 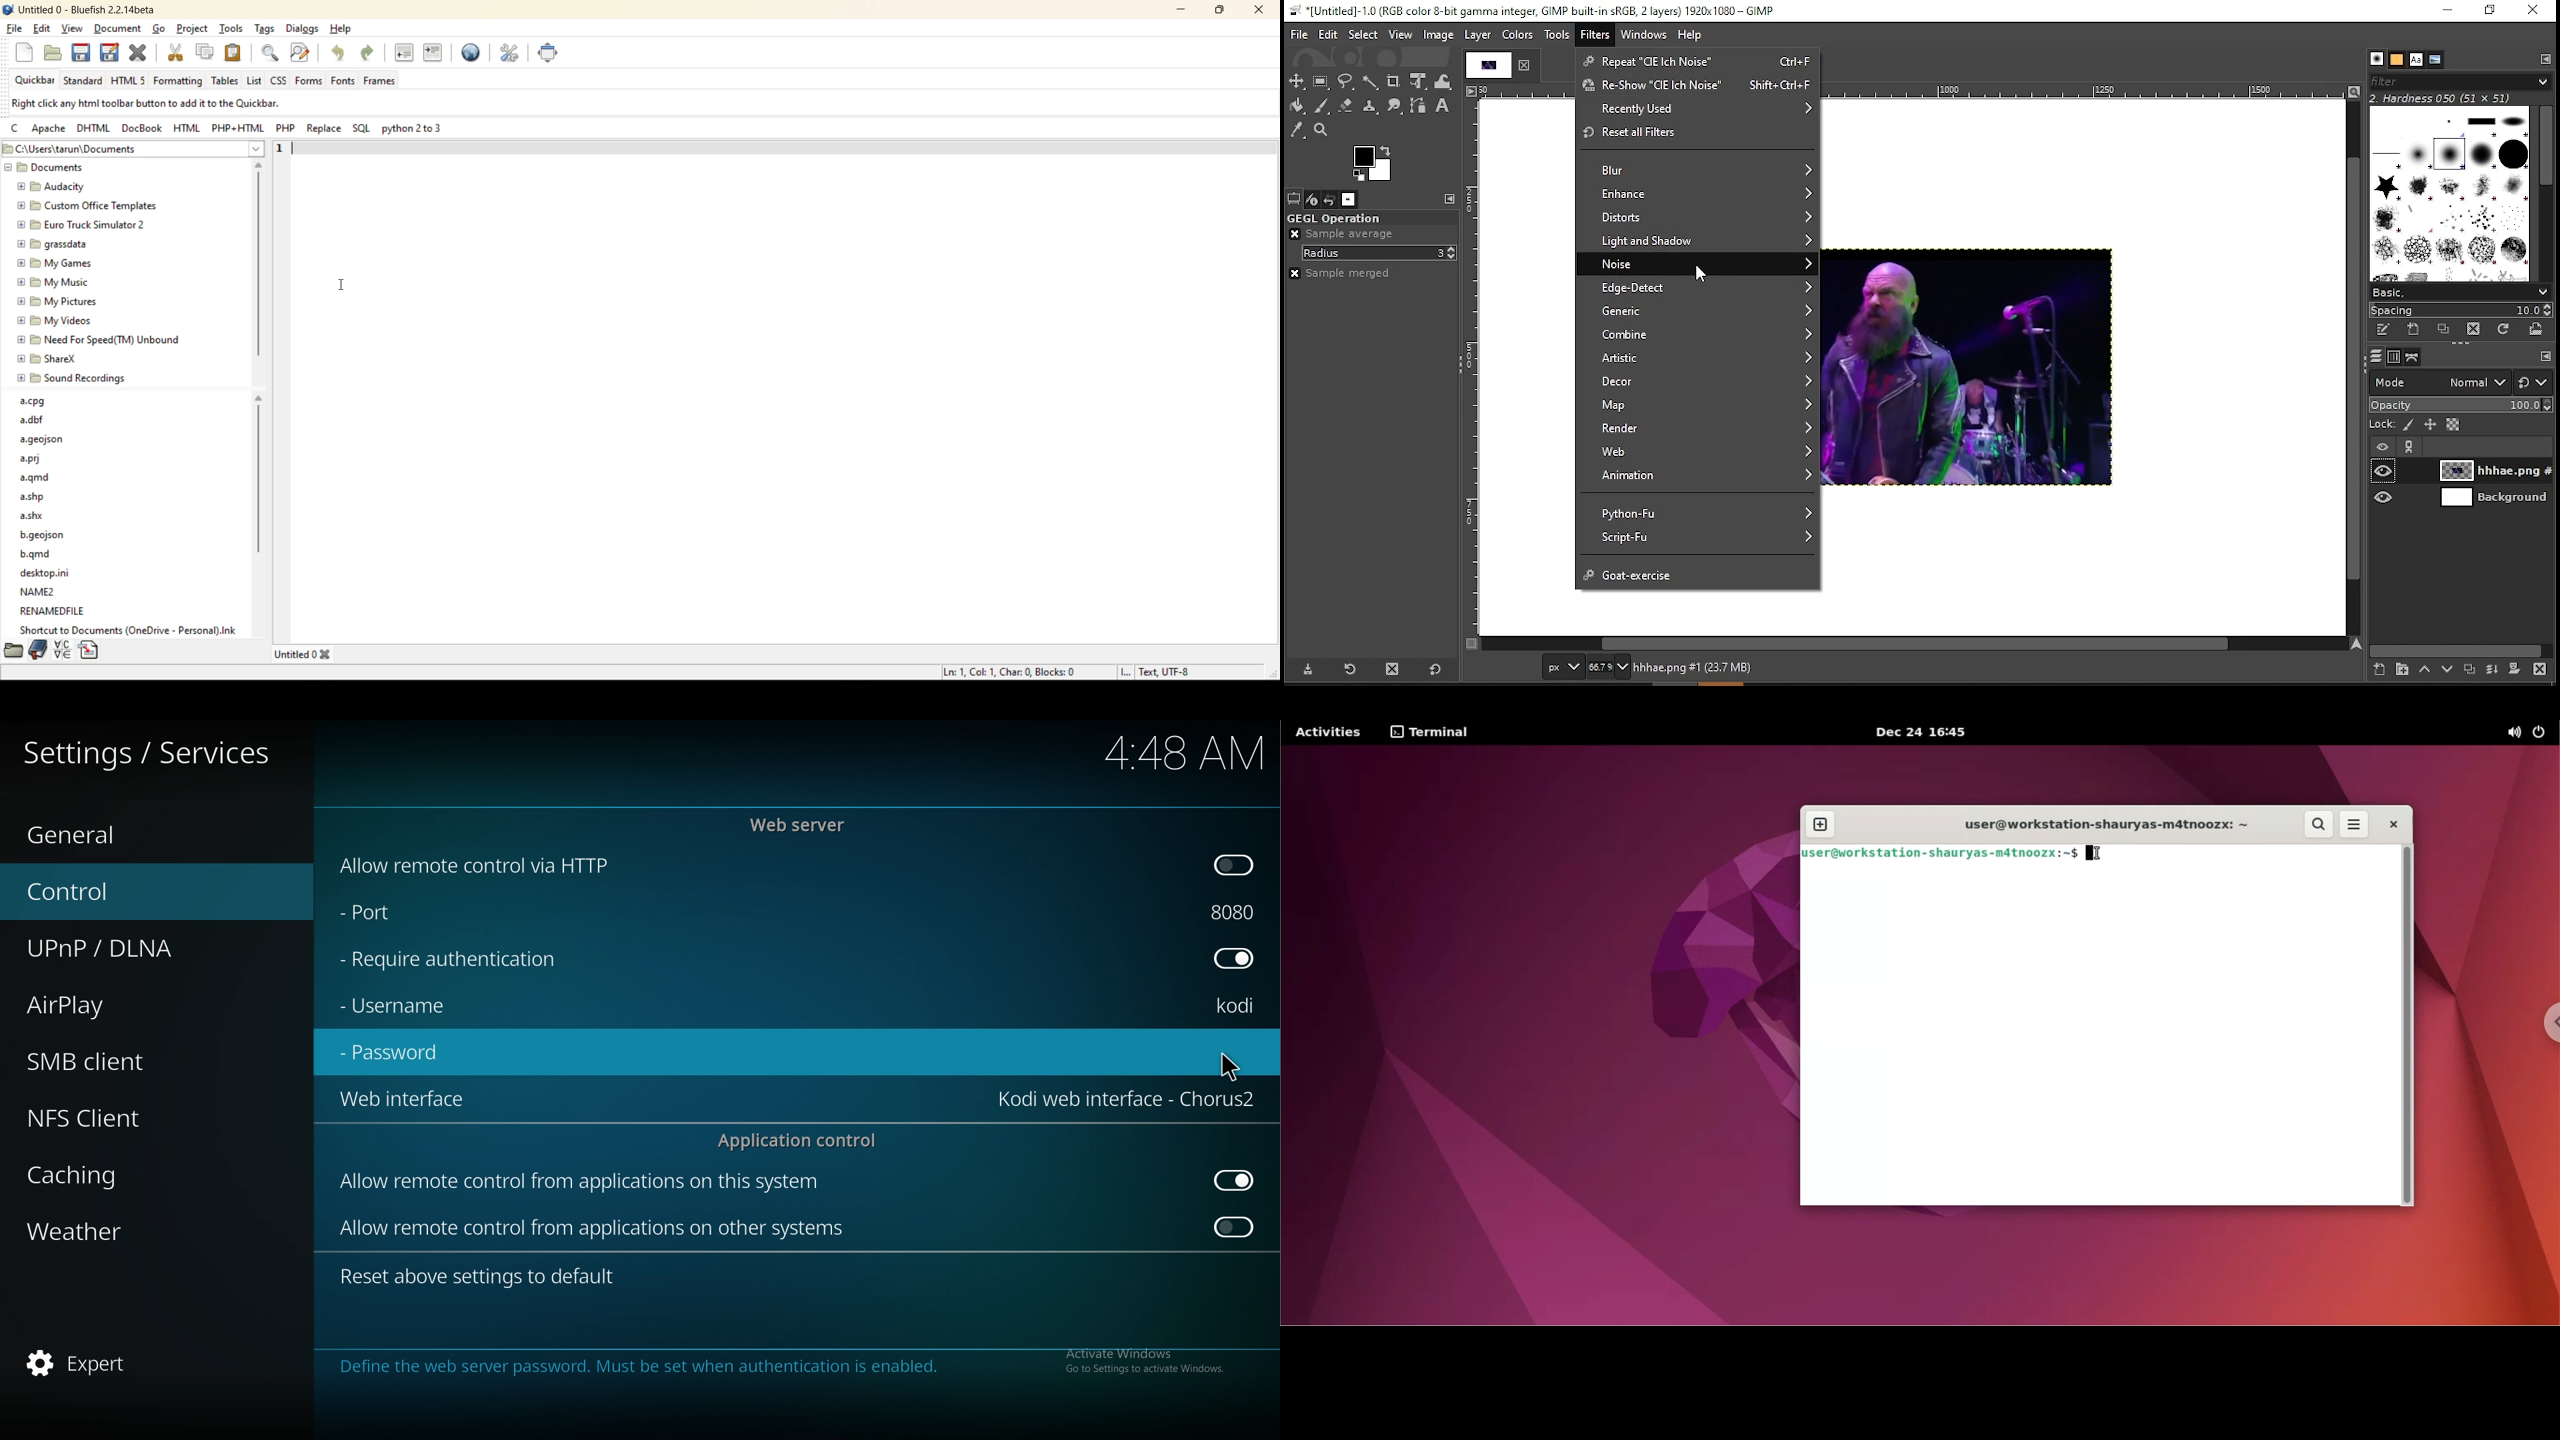 What do you see at coordinates (1239, 912) in the screenshot?
I see `port` at bounding box center [1239, 912].